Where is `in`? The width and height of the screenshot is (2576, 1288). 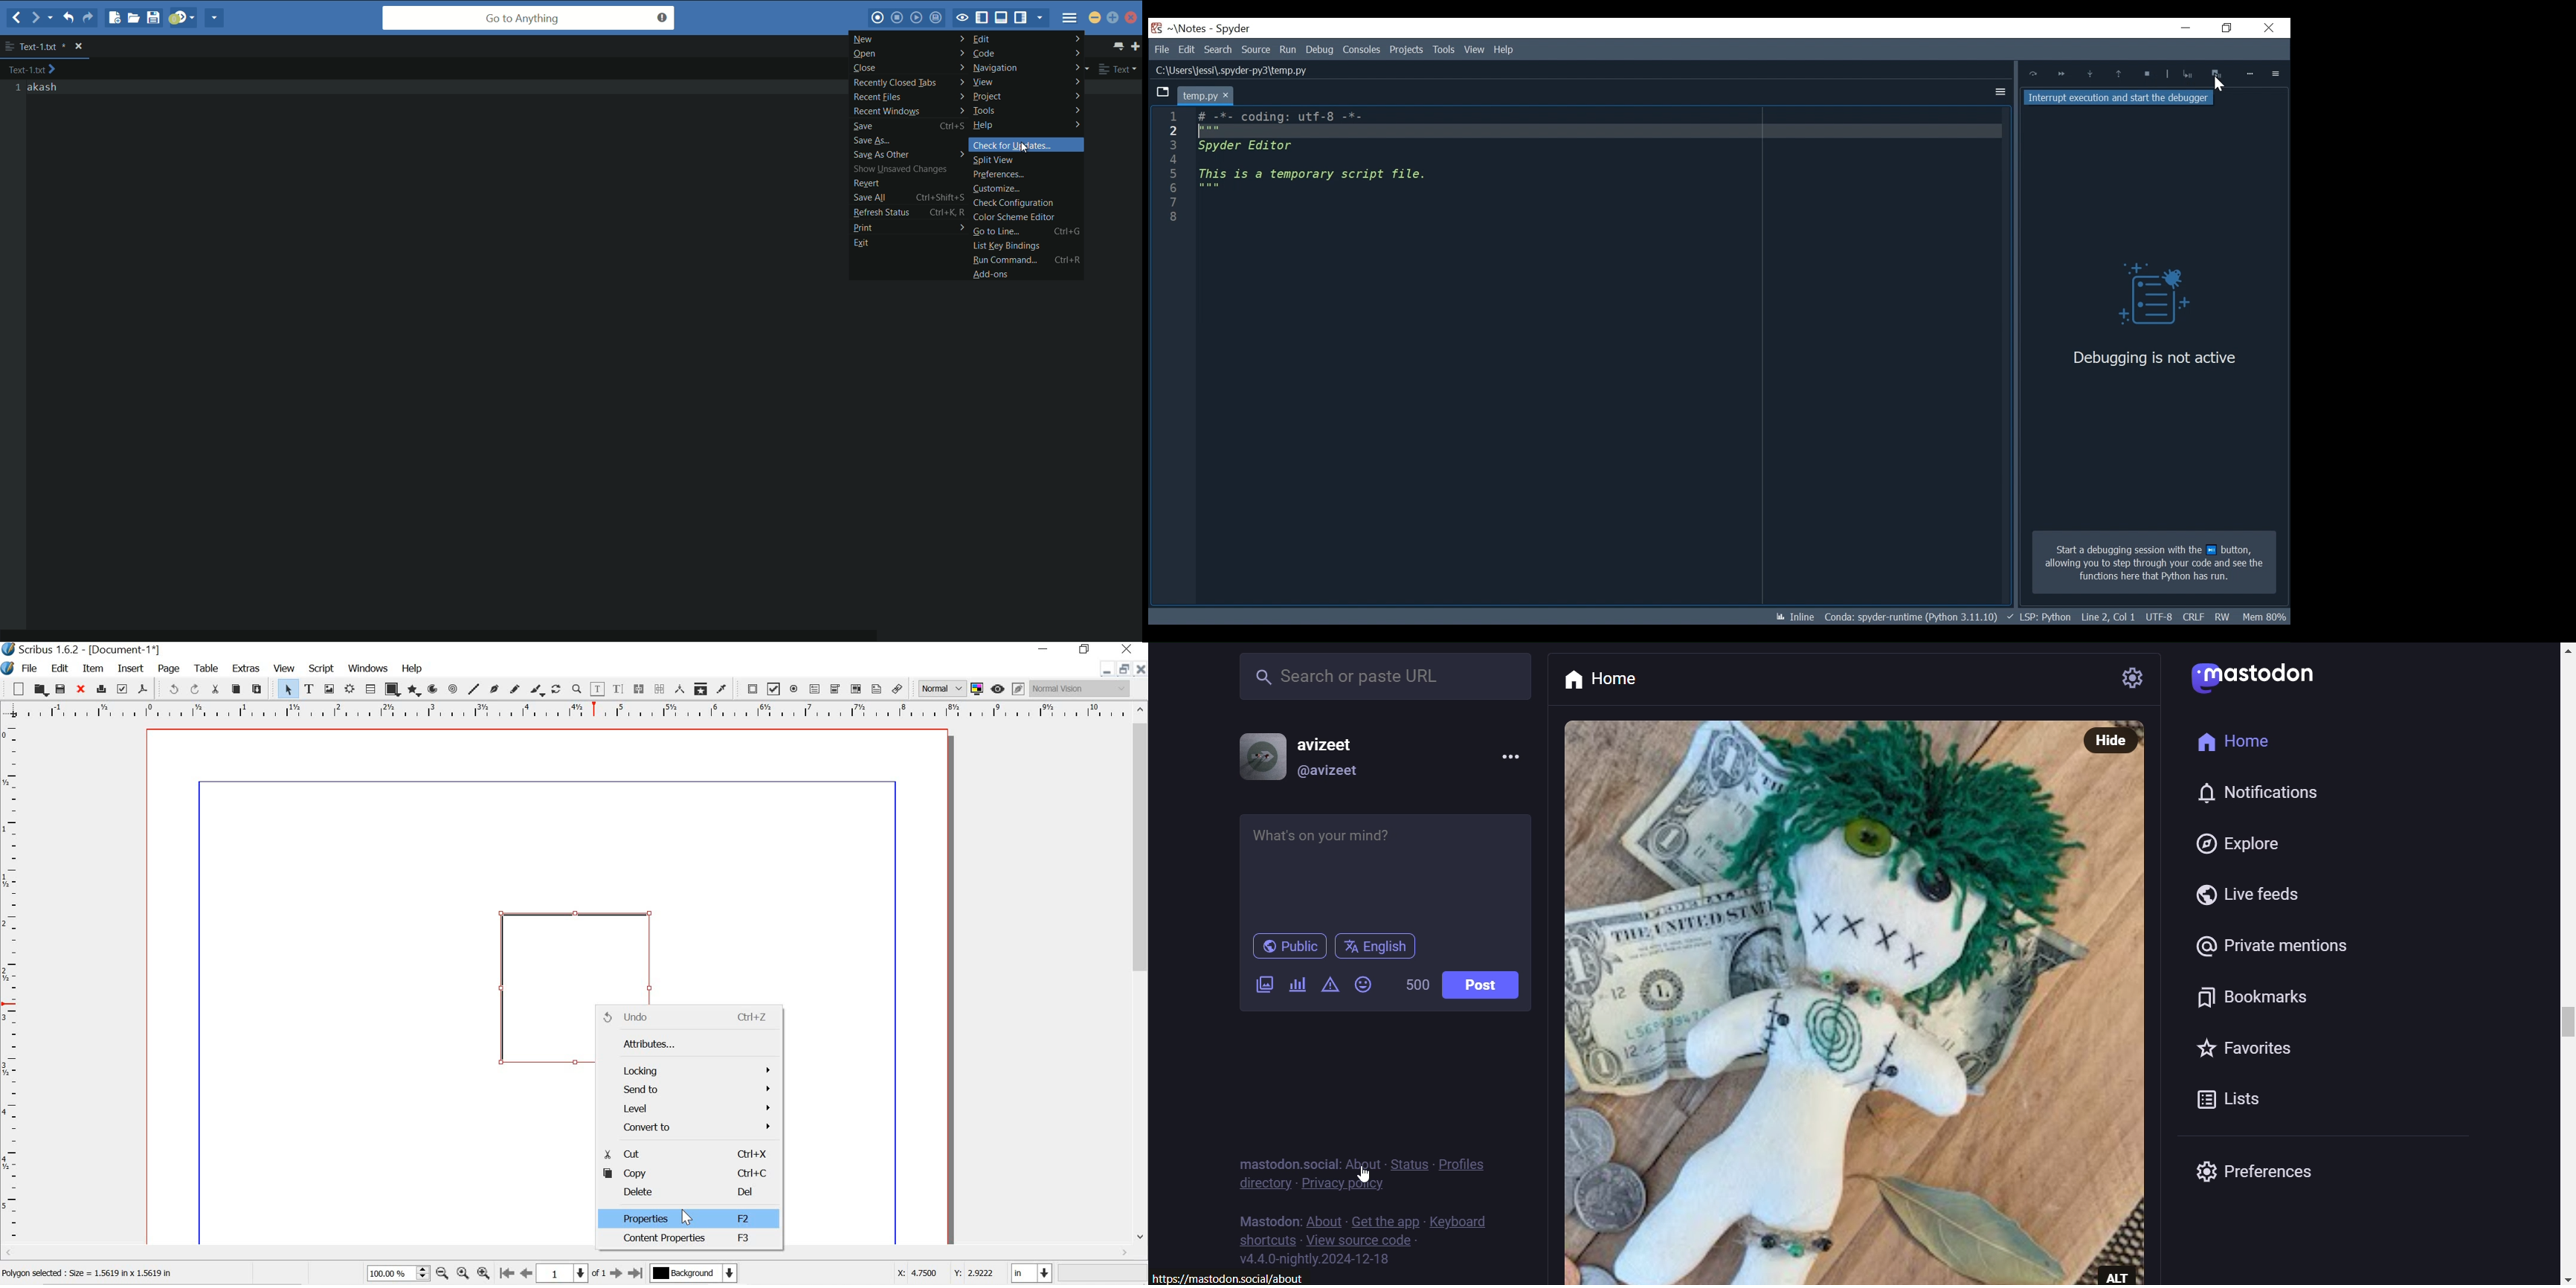
in is located at coordinates (1033, 1273).